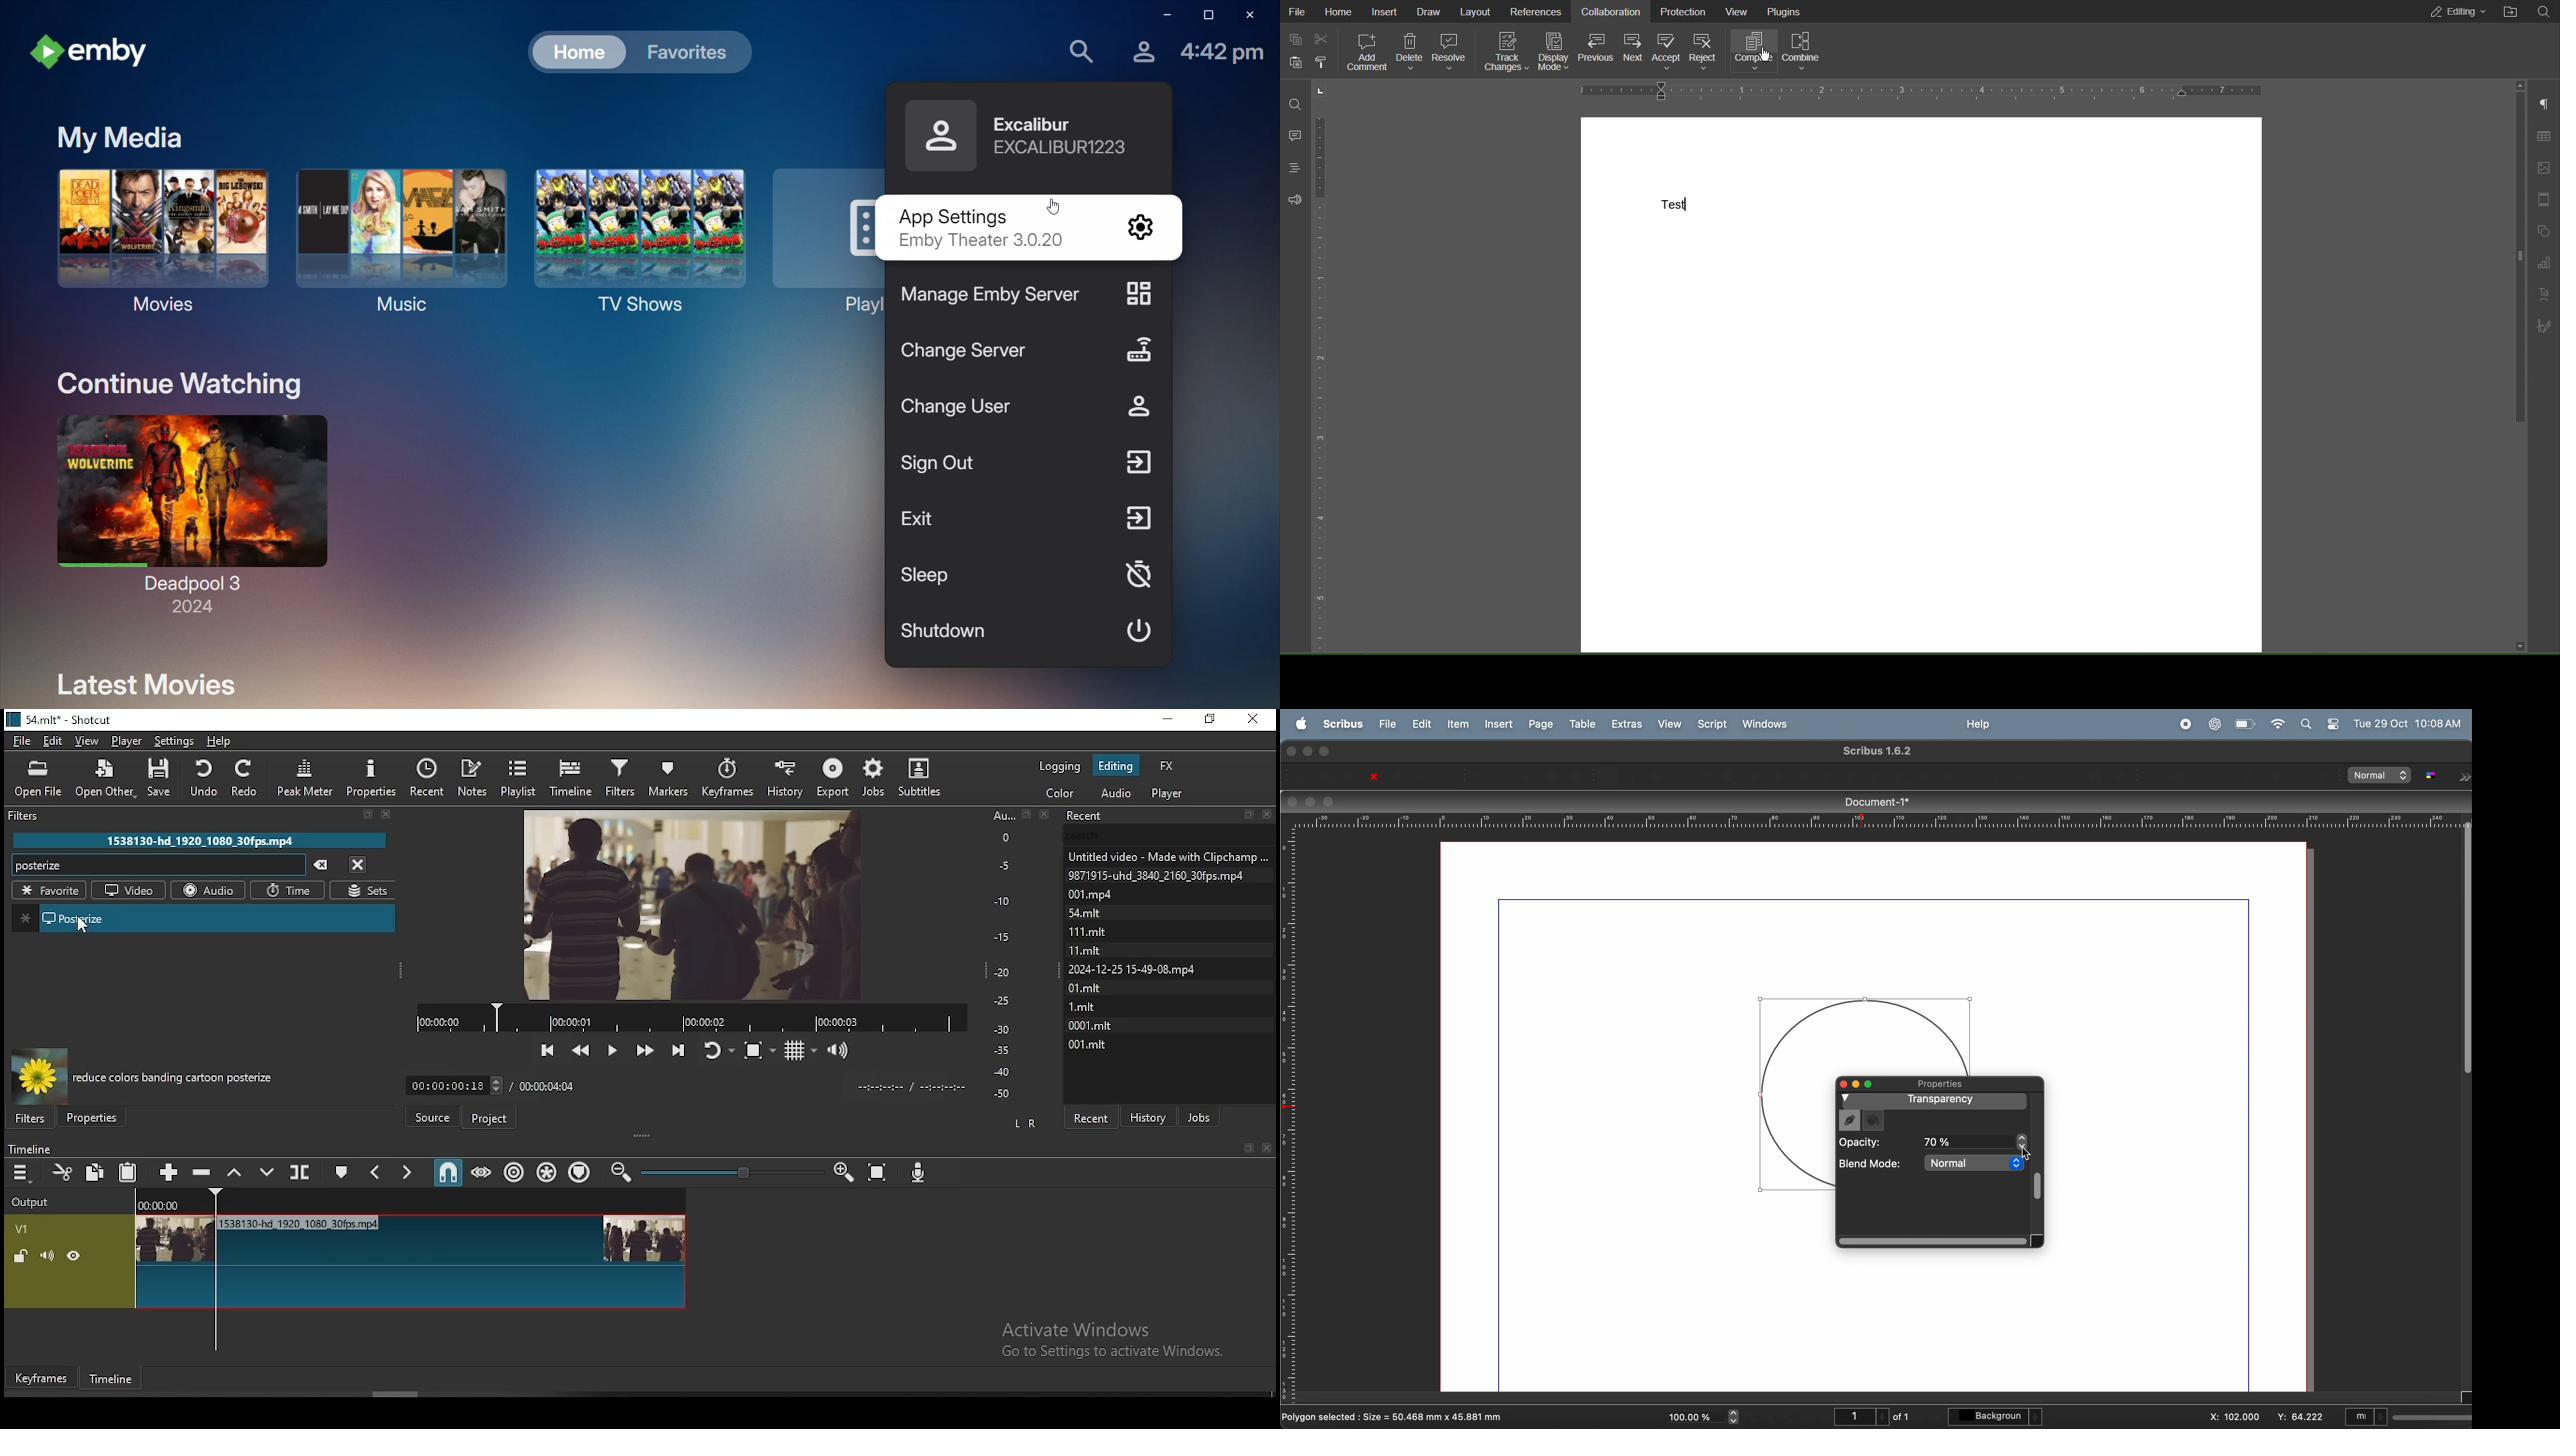  I want to click on video preview, so click(685, 906).